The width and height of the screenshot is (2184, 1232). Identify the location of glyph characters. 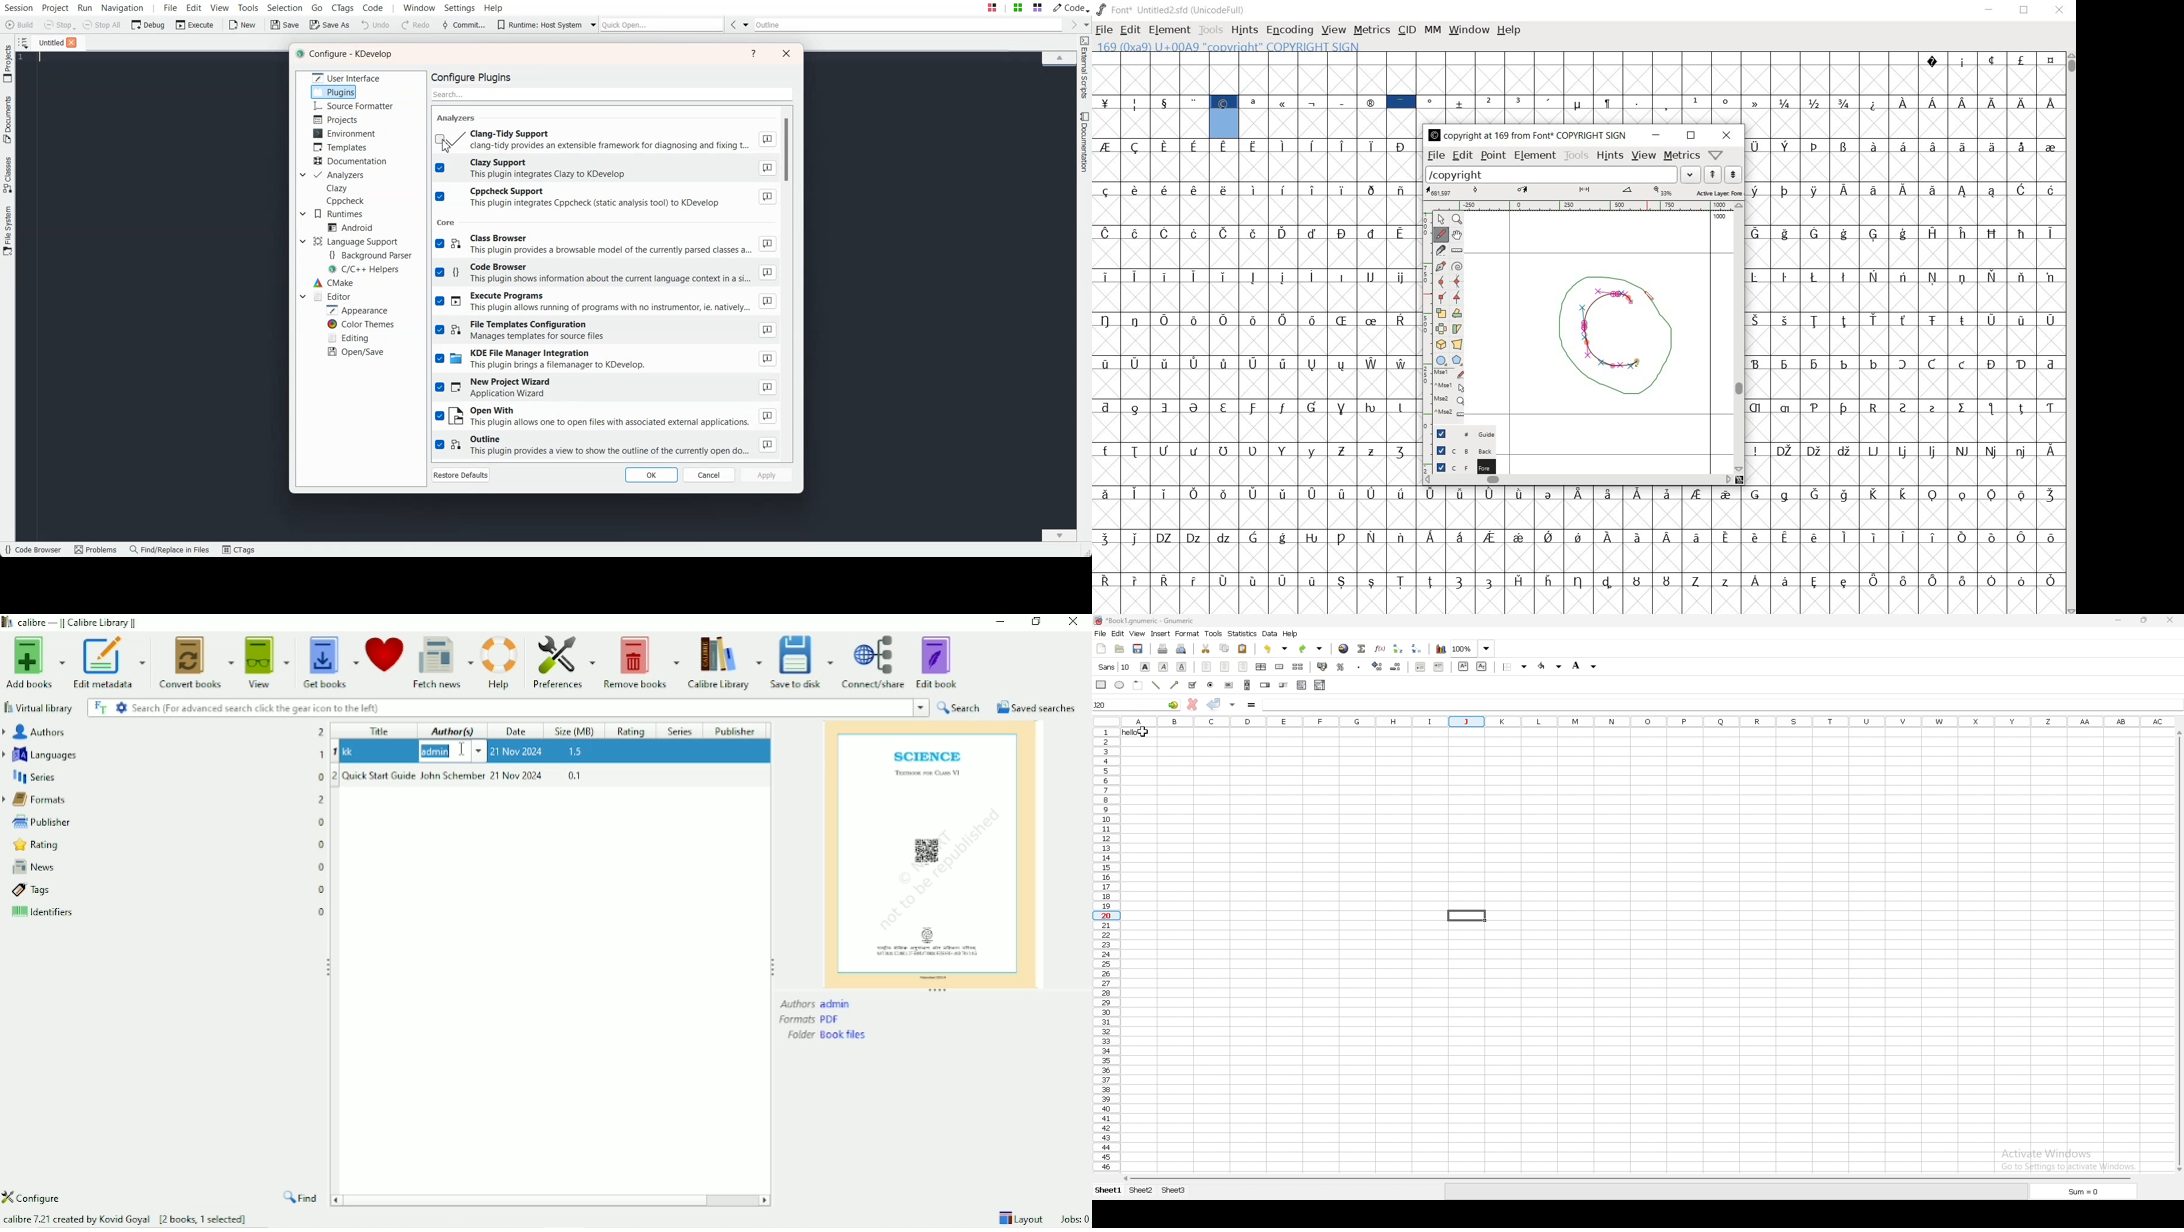
(1905, 310).